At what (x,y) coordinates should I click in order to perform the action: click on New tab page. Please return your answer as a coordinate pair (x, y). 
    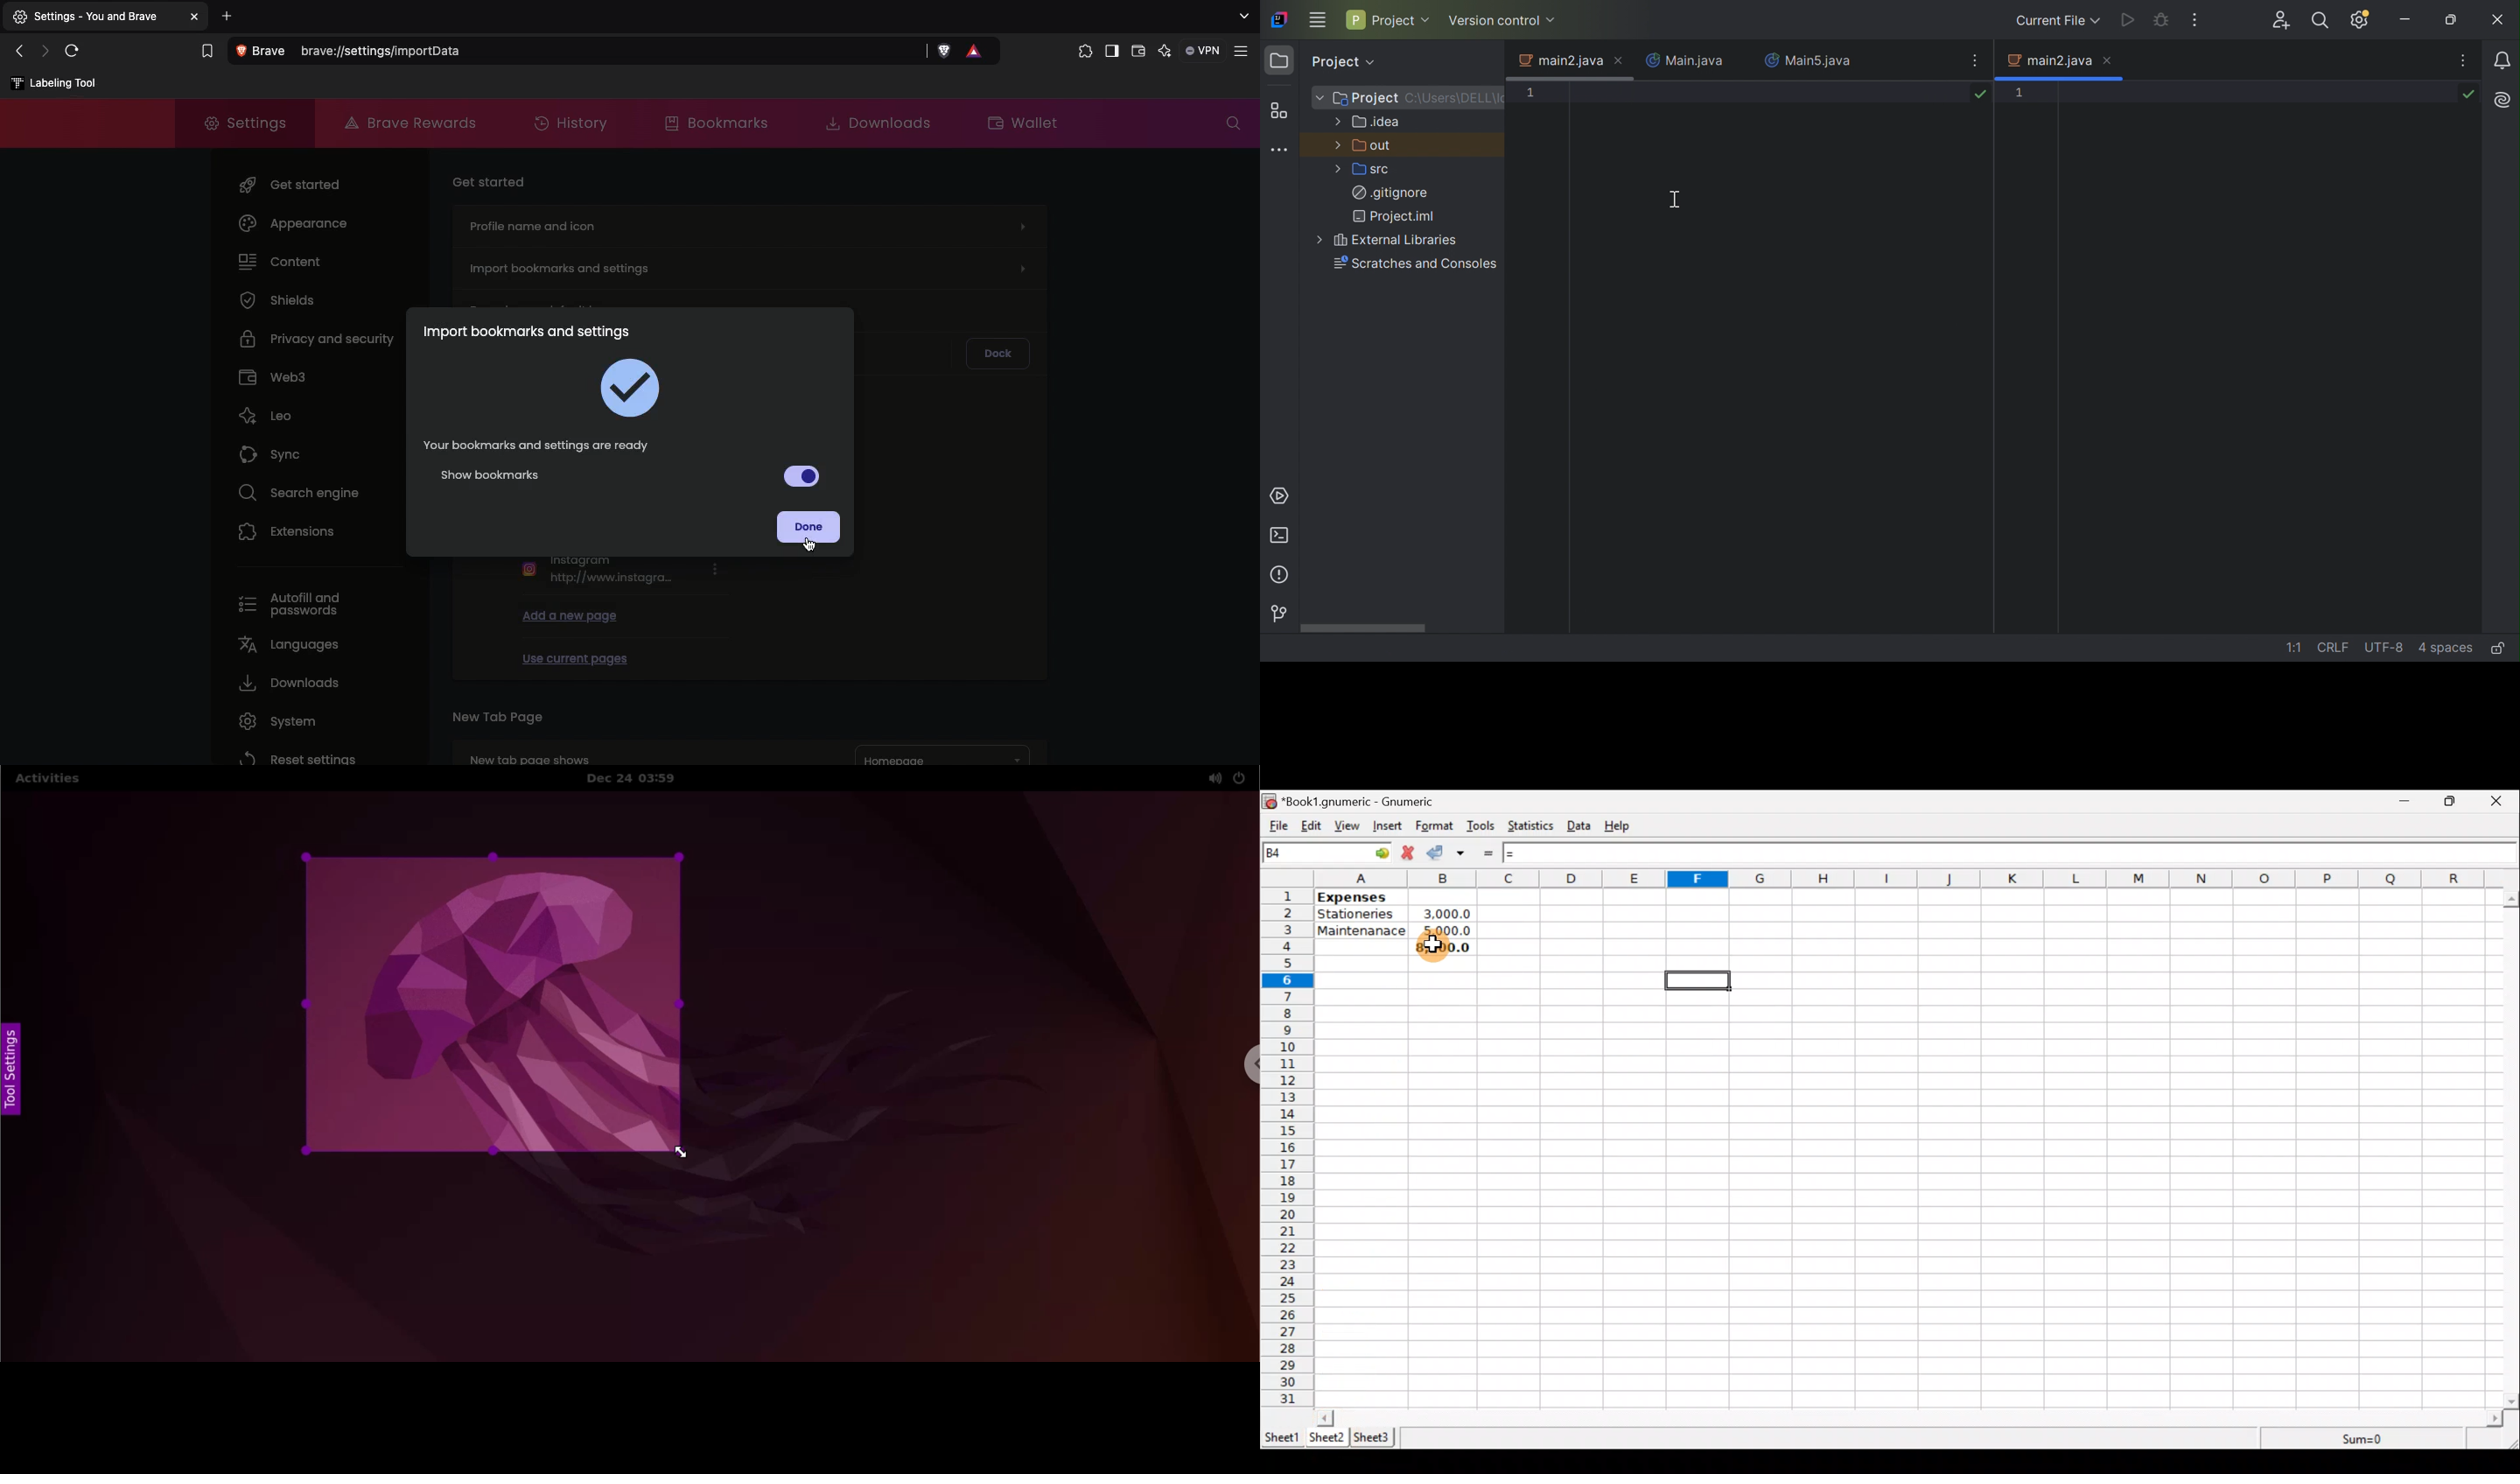
    Looking at the image, I should click on (497, 715).